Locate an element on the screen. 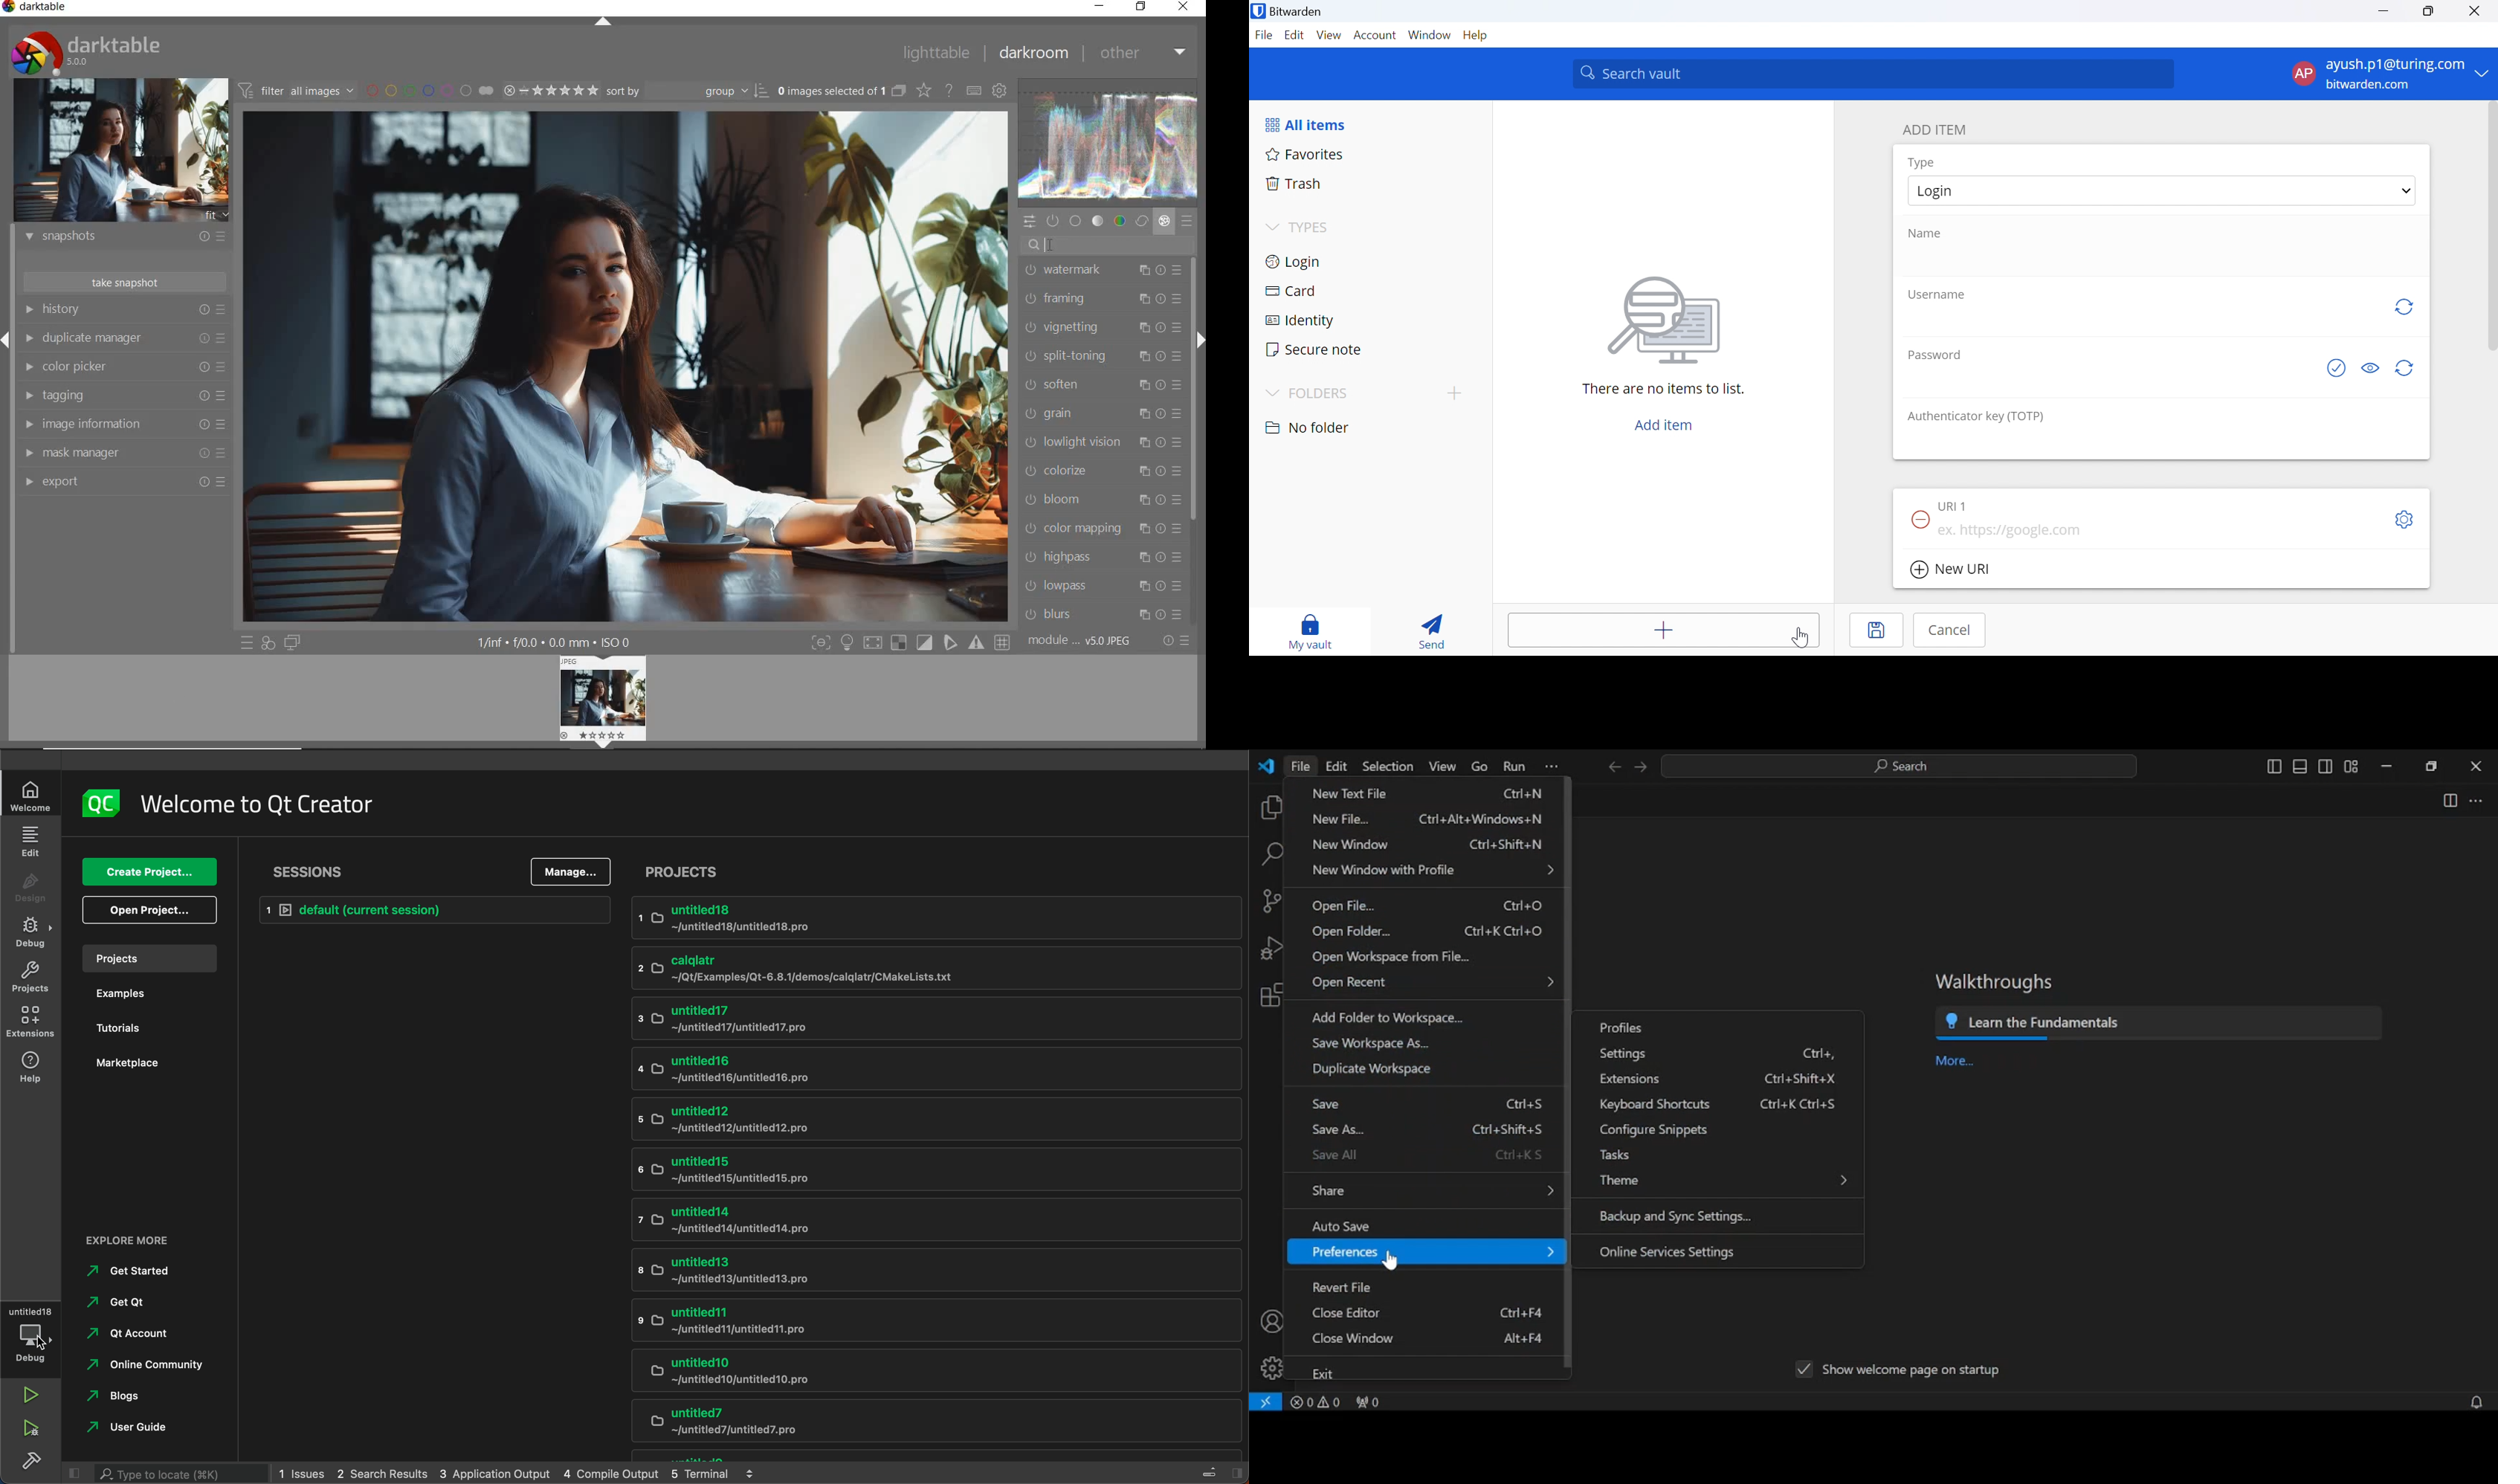  expand grouped images is located at coordinates (843, 93).